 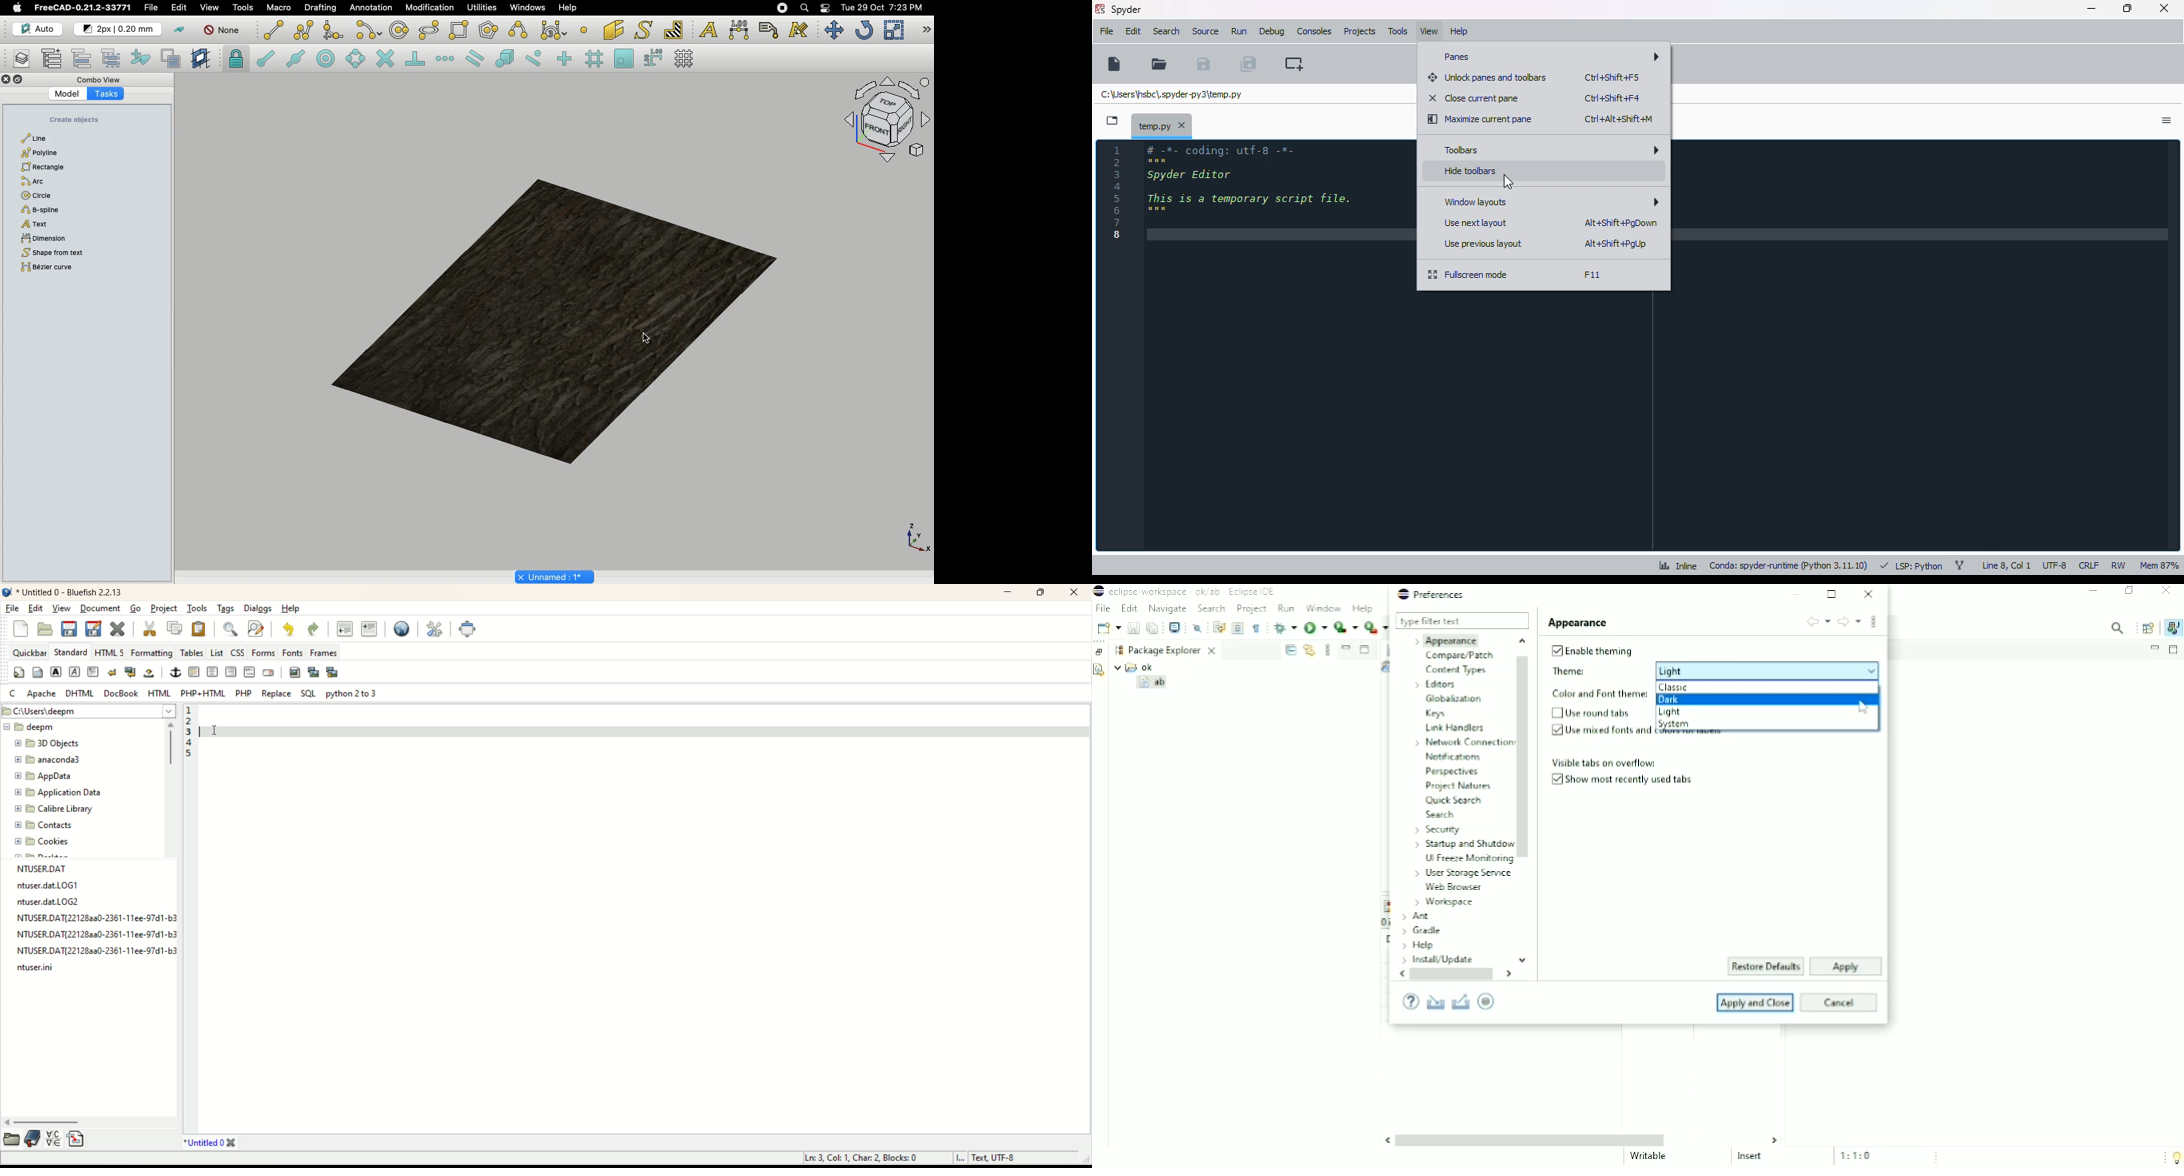 What do you see at coordinates (178, 29) in the screenshot?
I see `Toggle construction mode` at bounding box center [178, 29].